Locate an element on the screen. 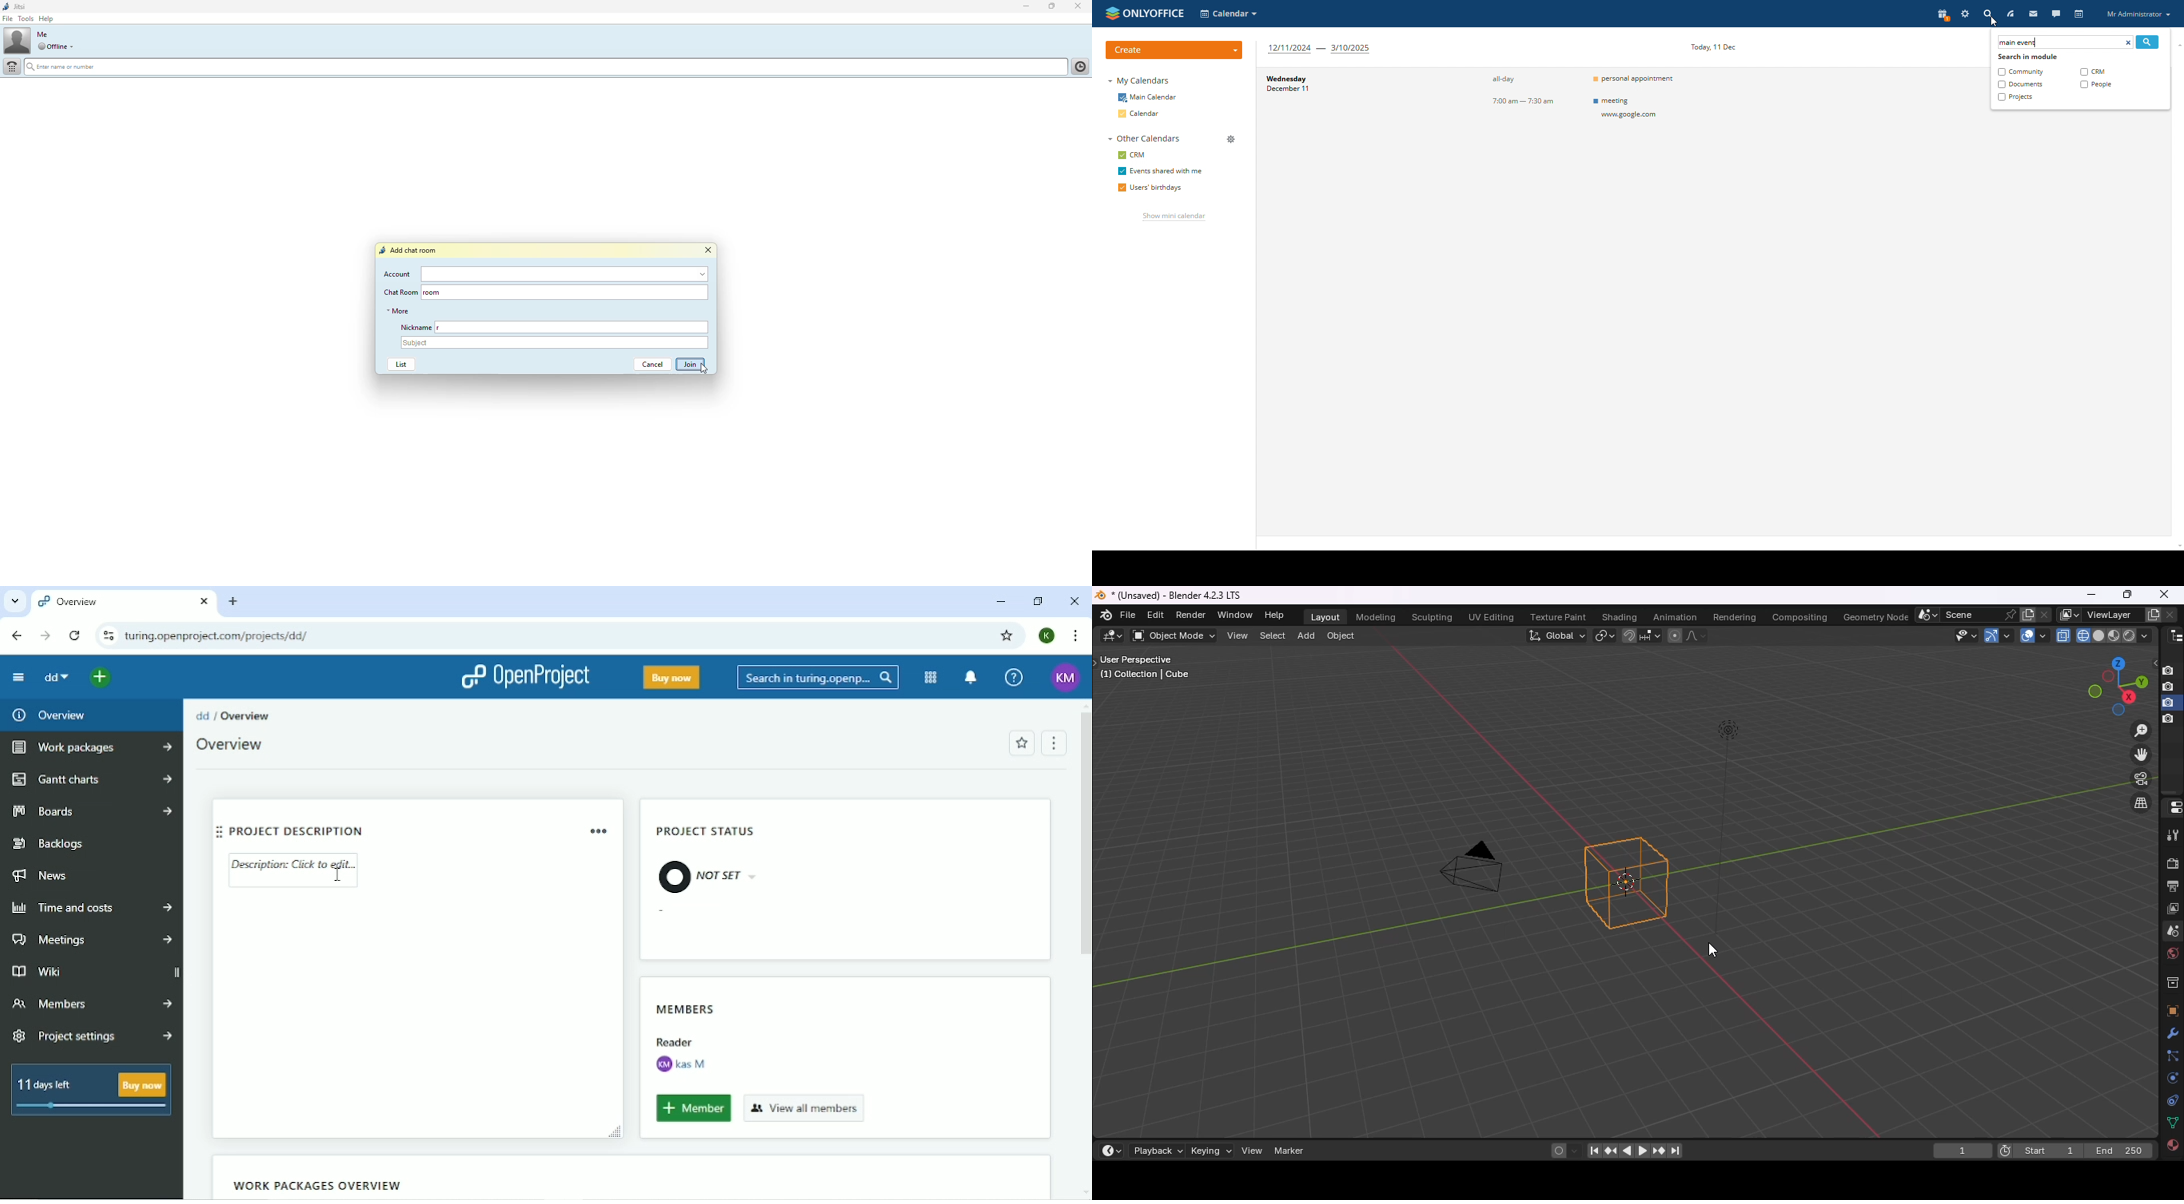 This screenshot has width=2184, height=1204. snap is located at coordinates (1631, 636).